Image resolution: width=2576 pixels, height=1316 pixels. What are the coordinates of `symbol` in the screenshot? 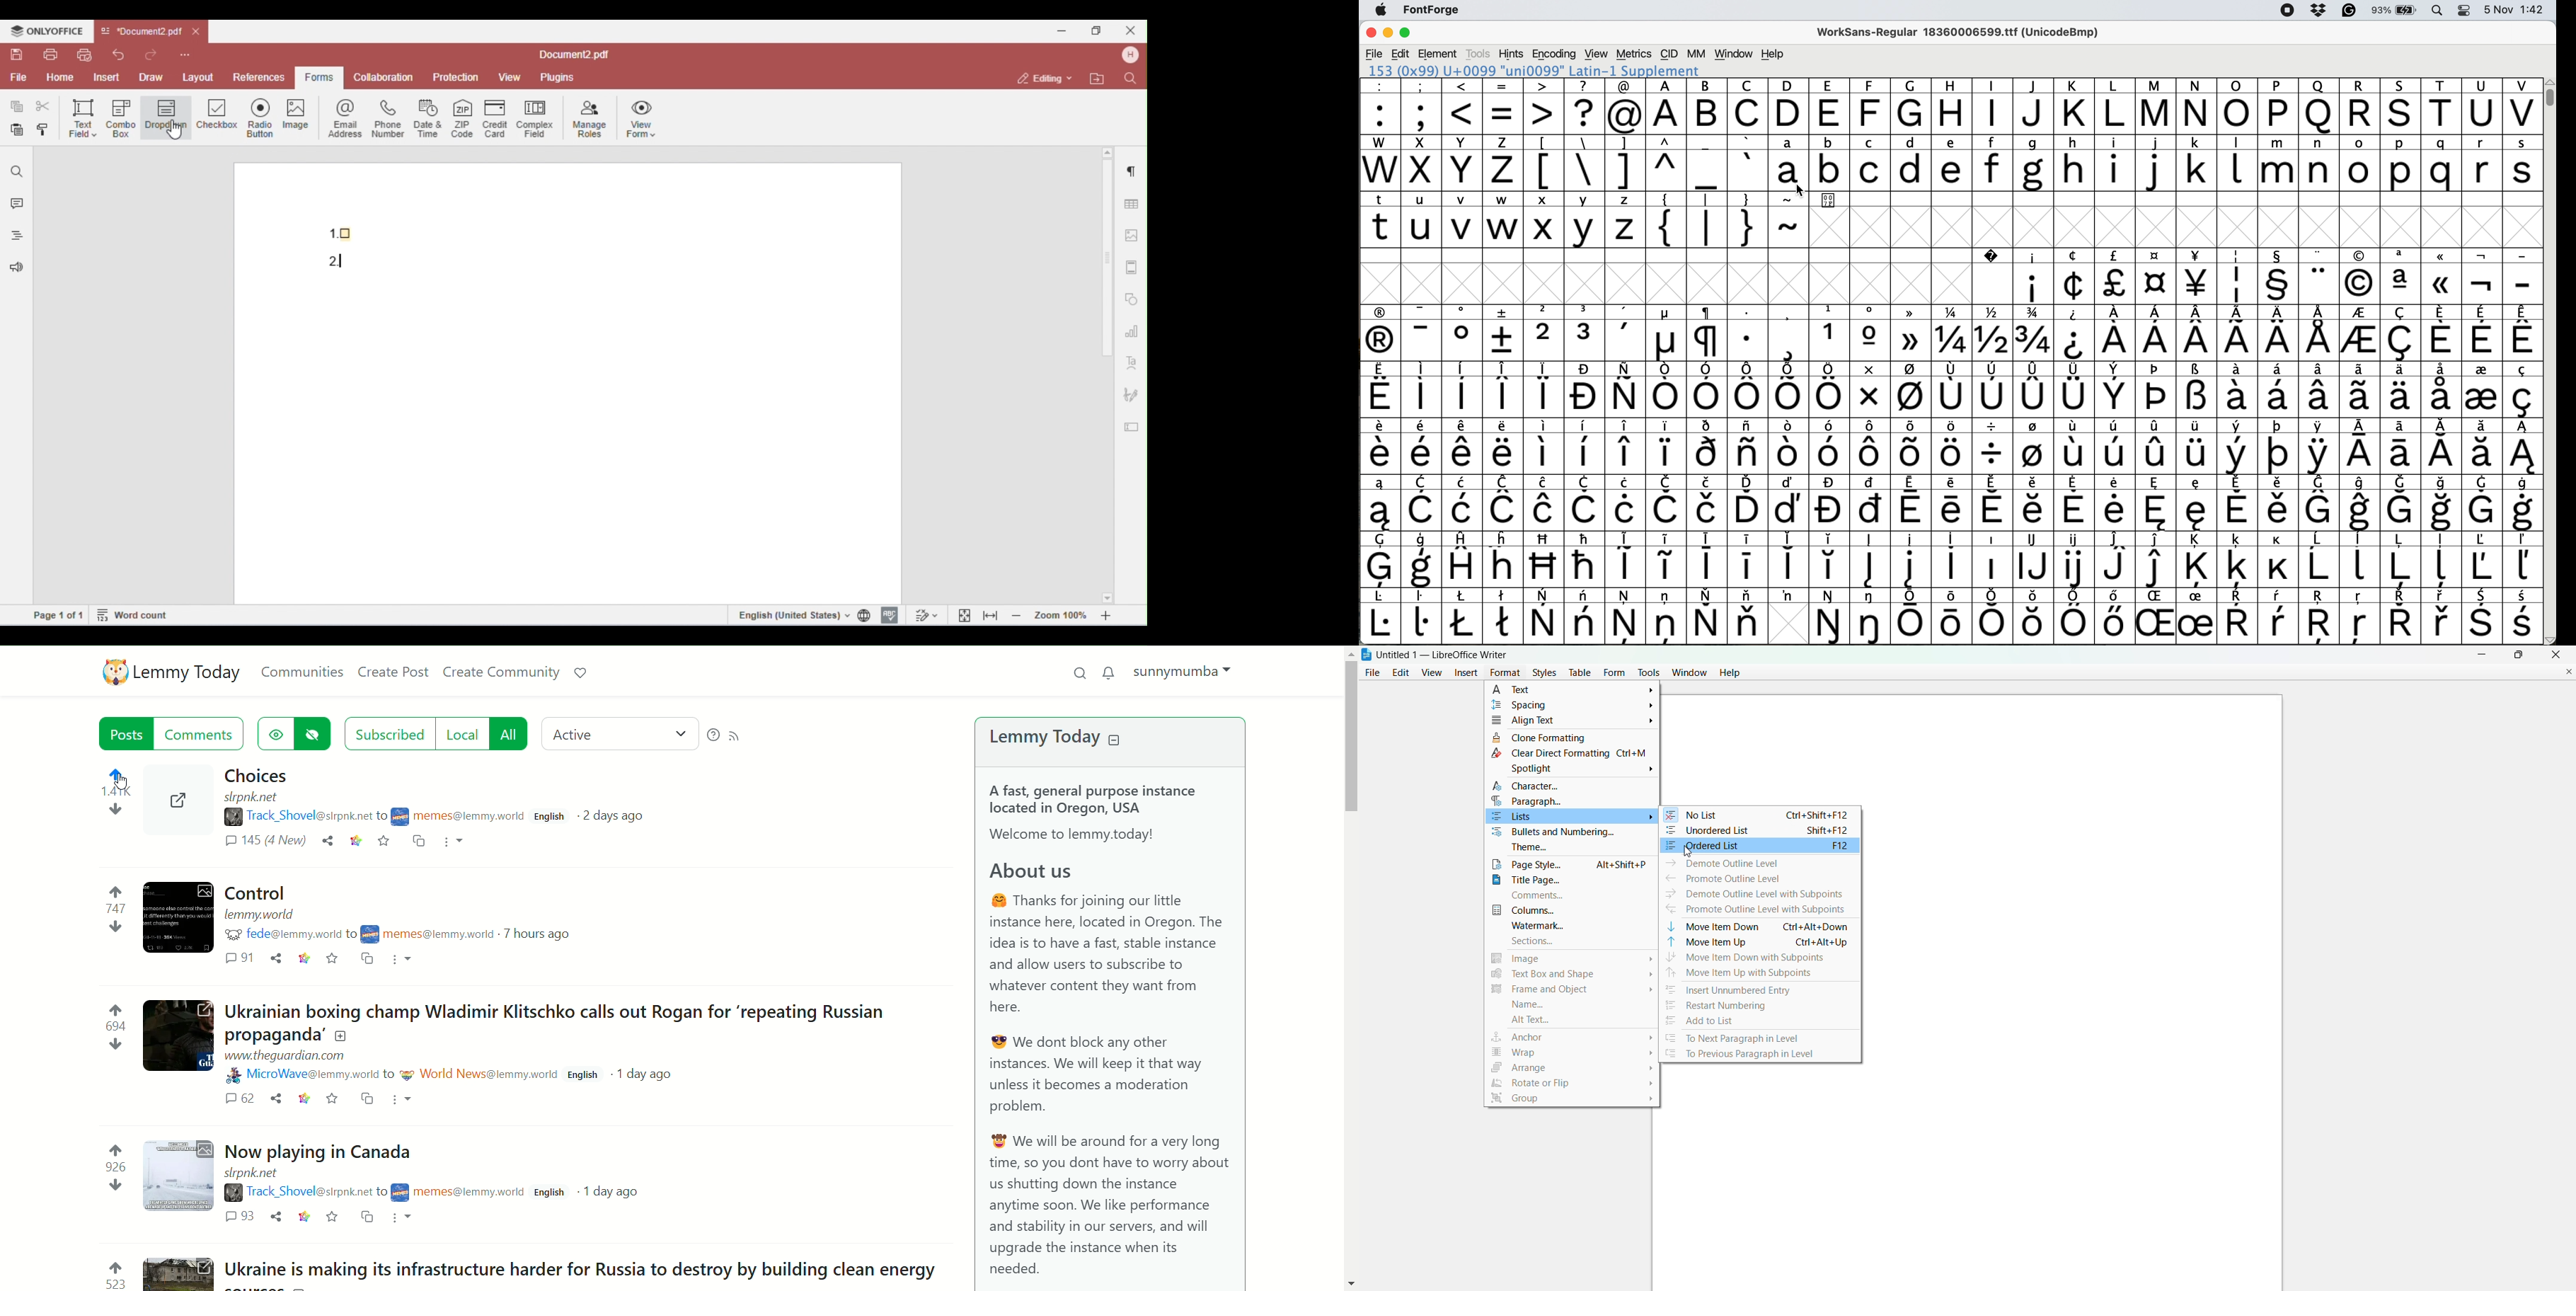 It's located at (2075, 559).